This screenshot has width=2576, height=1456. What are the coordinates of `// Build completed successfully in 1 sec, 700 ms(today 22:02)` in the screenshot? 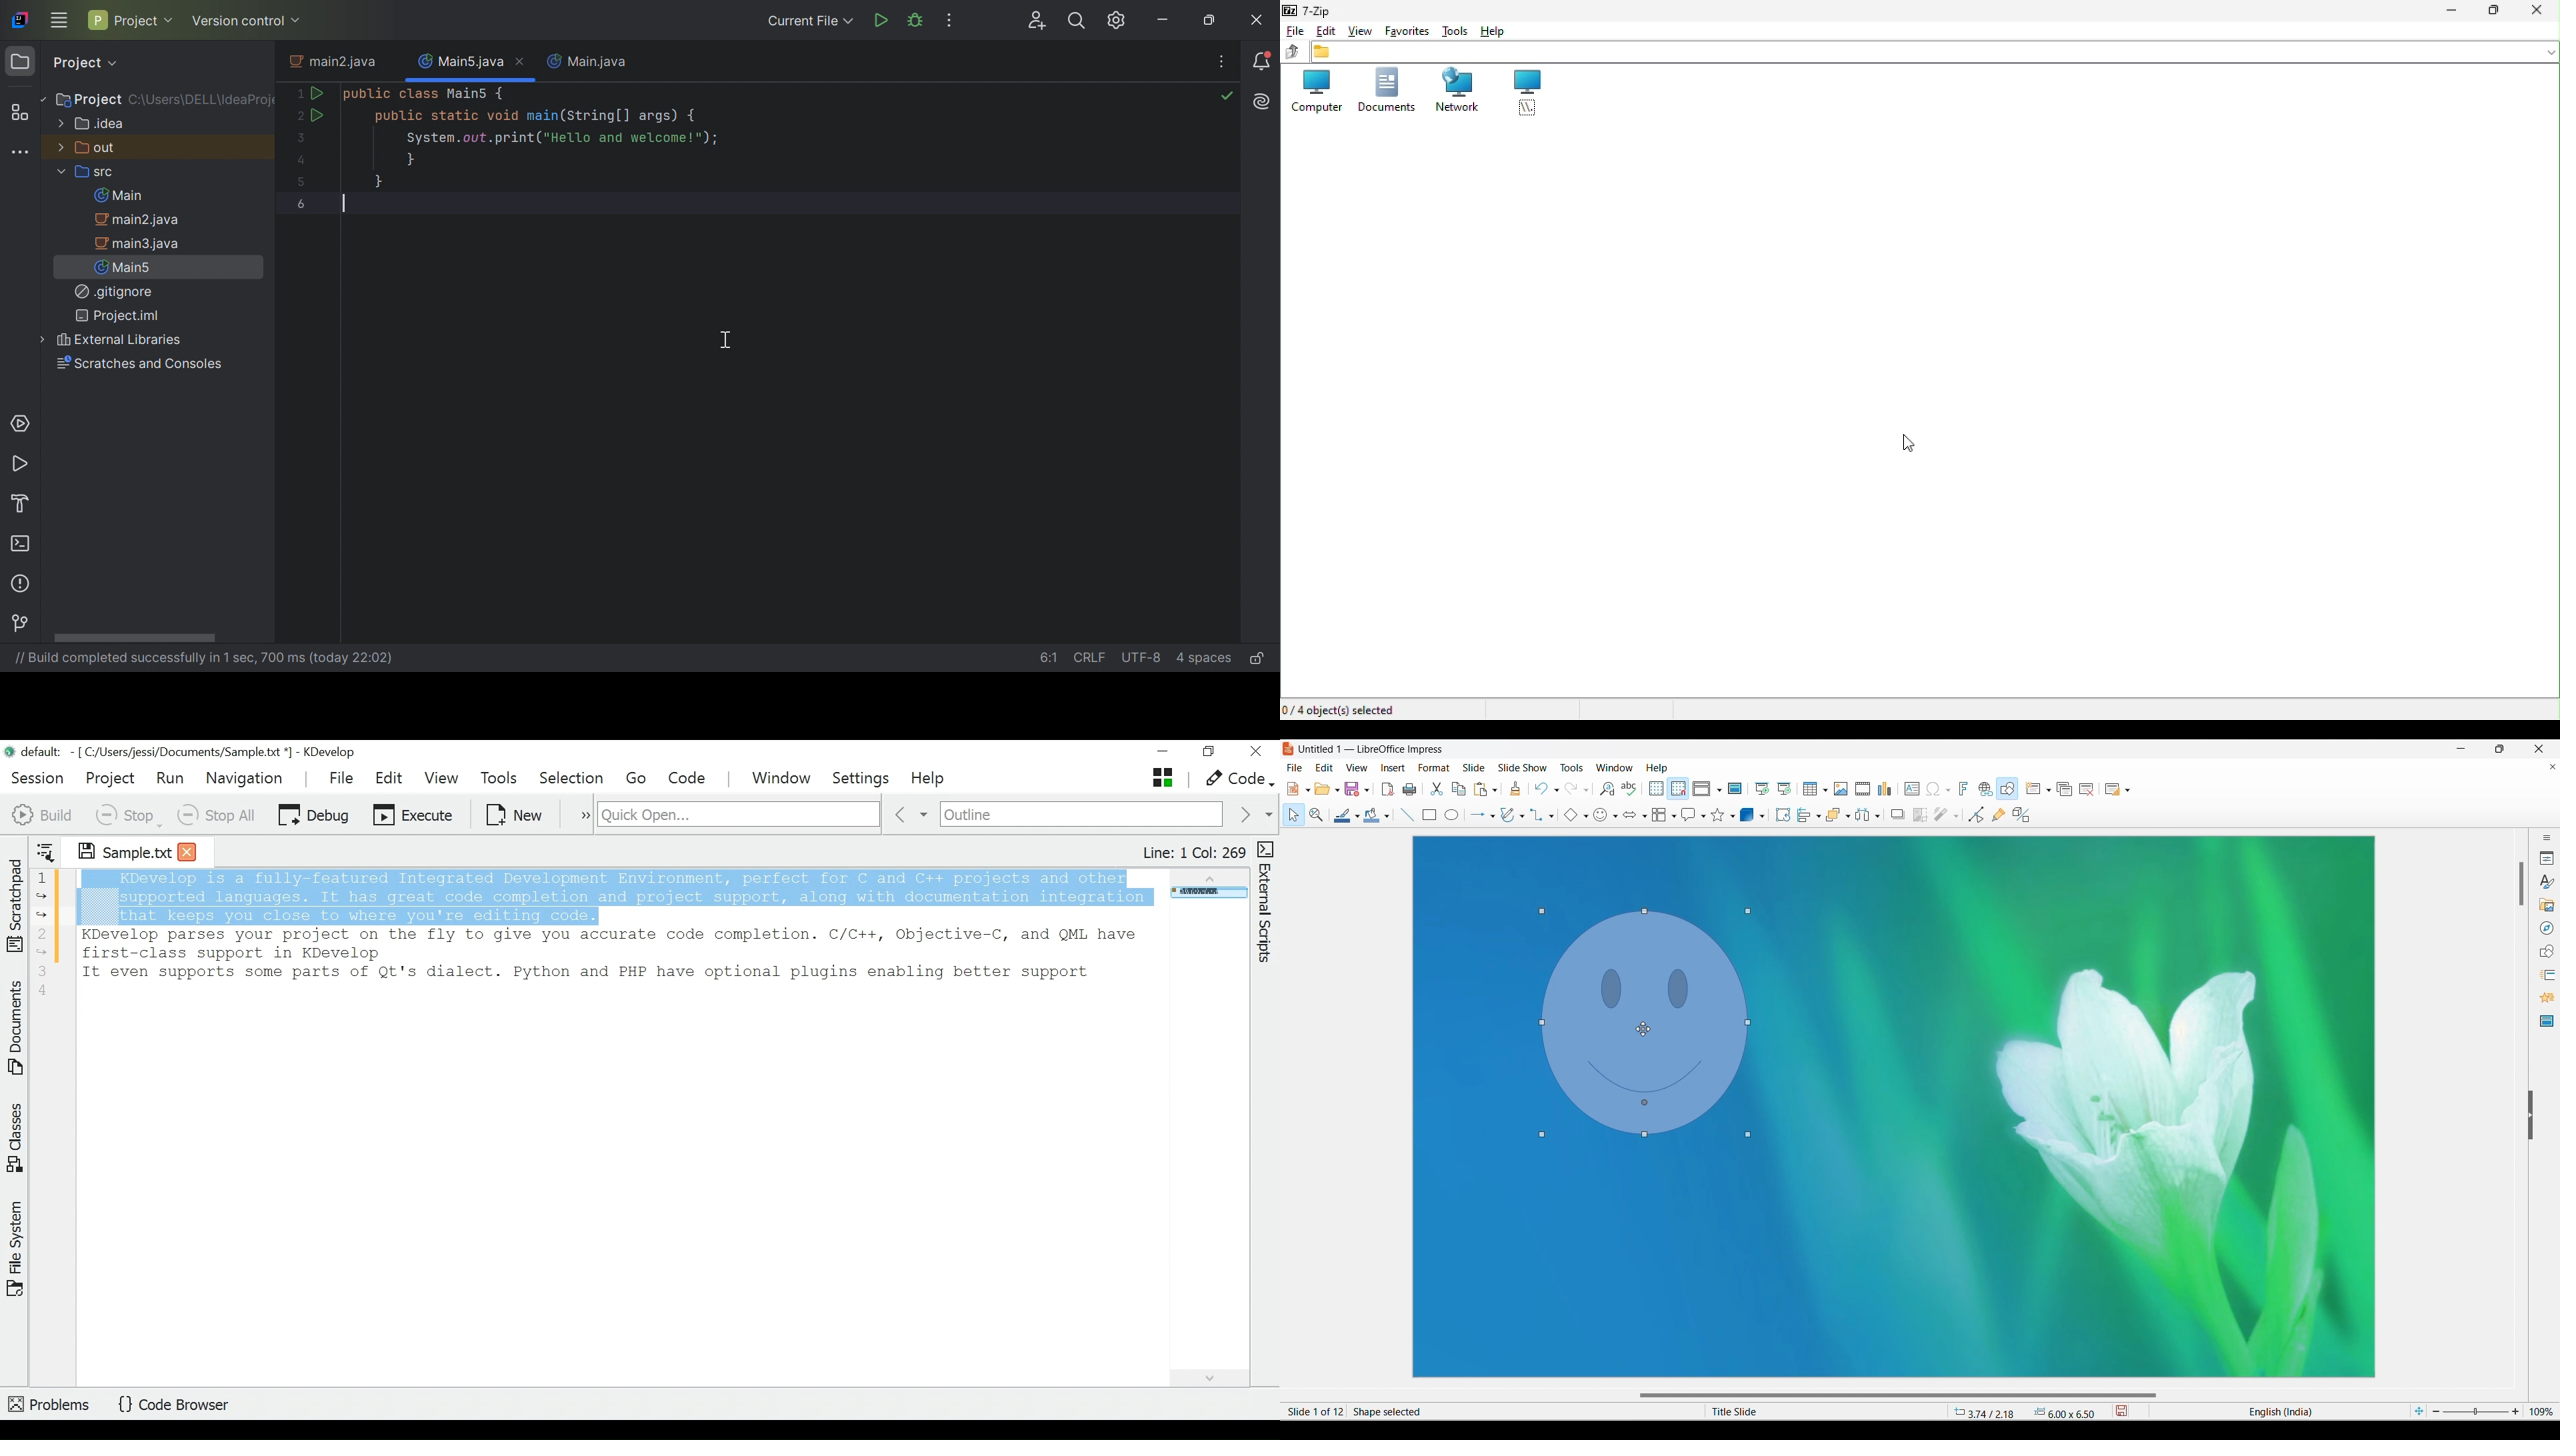 It's located at (201, 658).